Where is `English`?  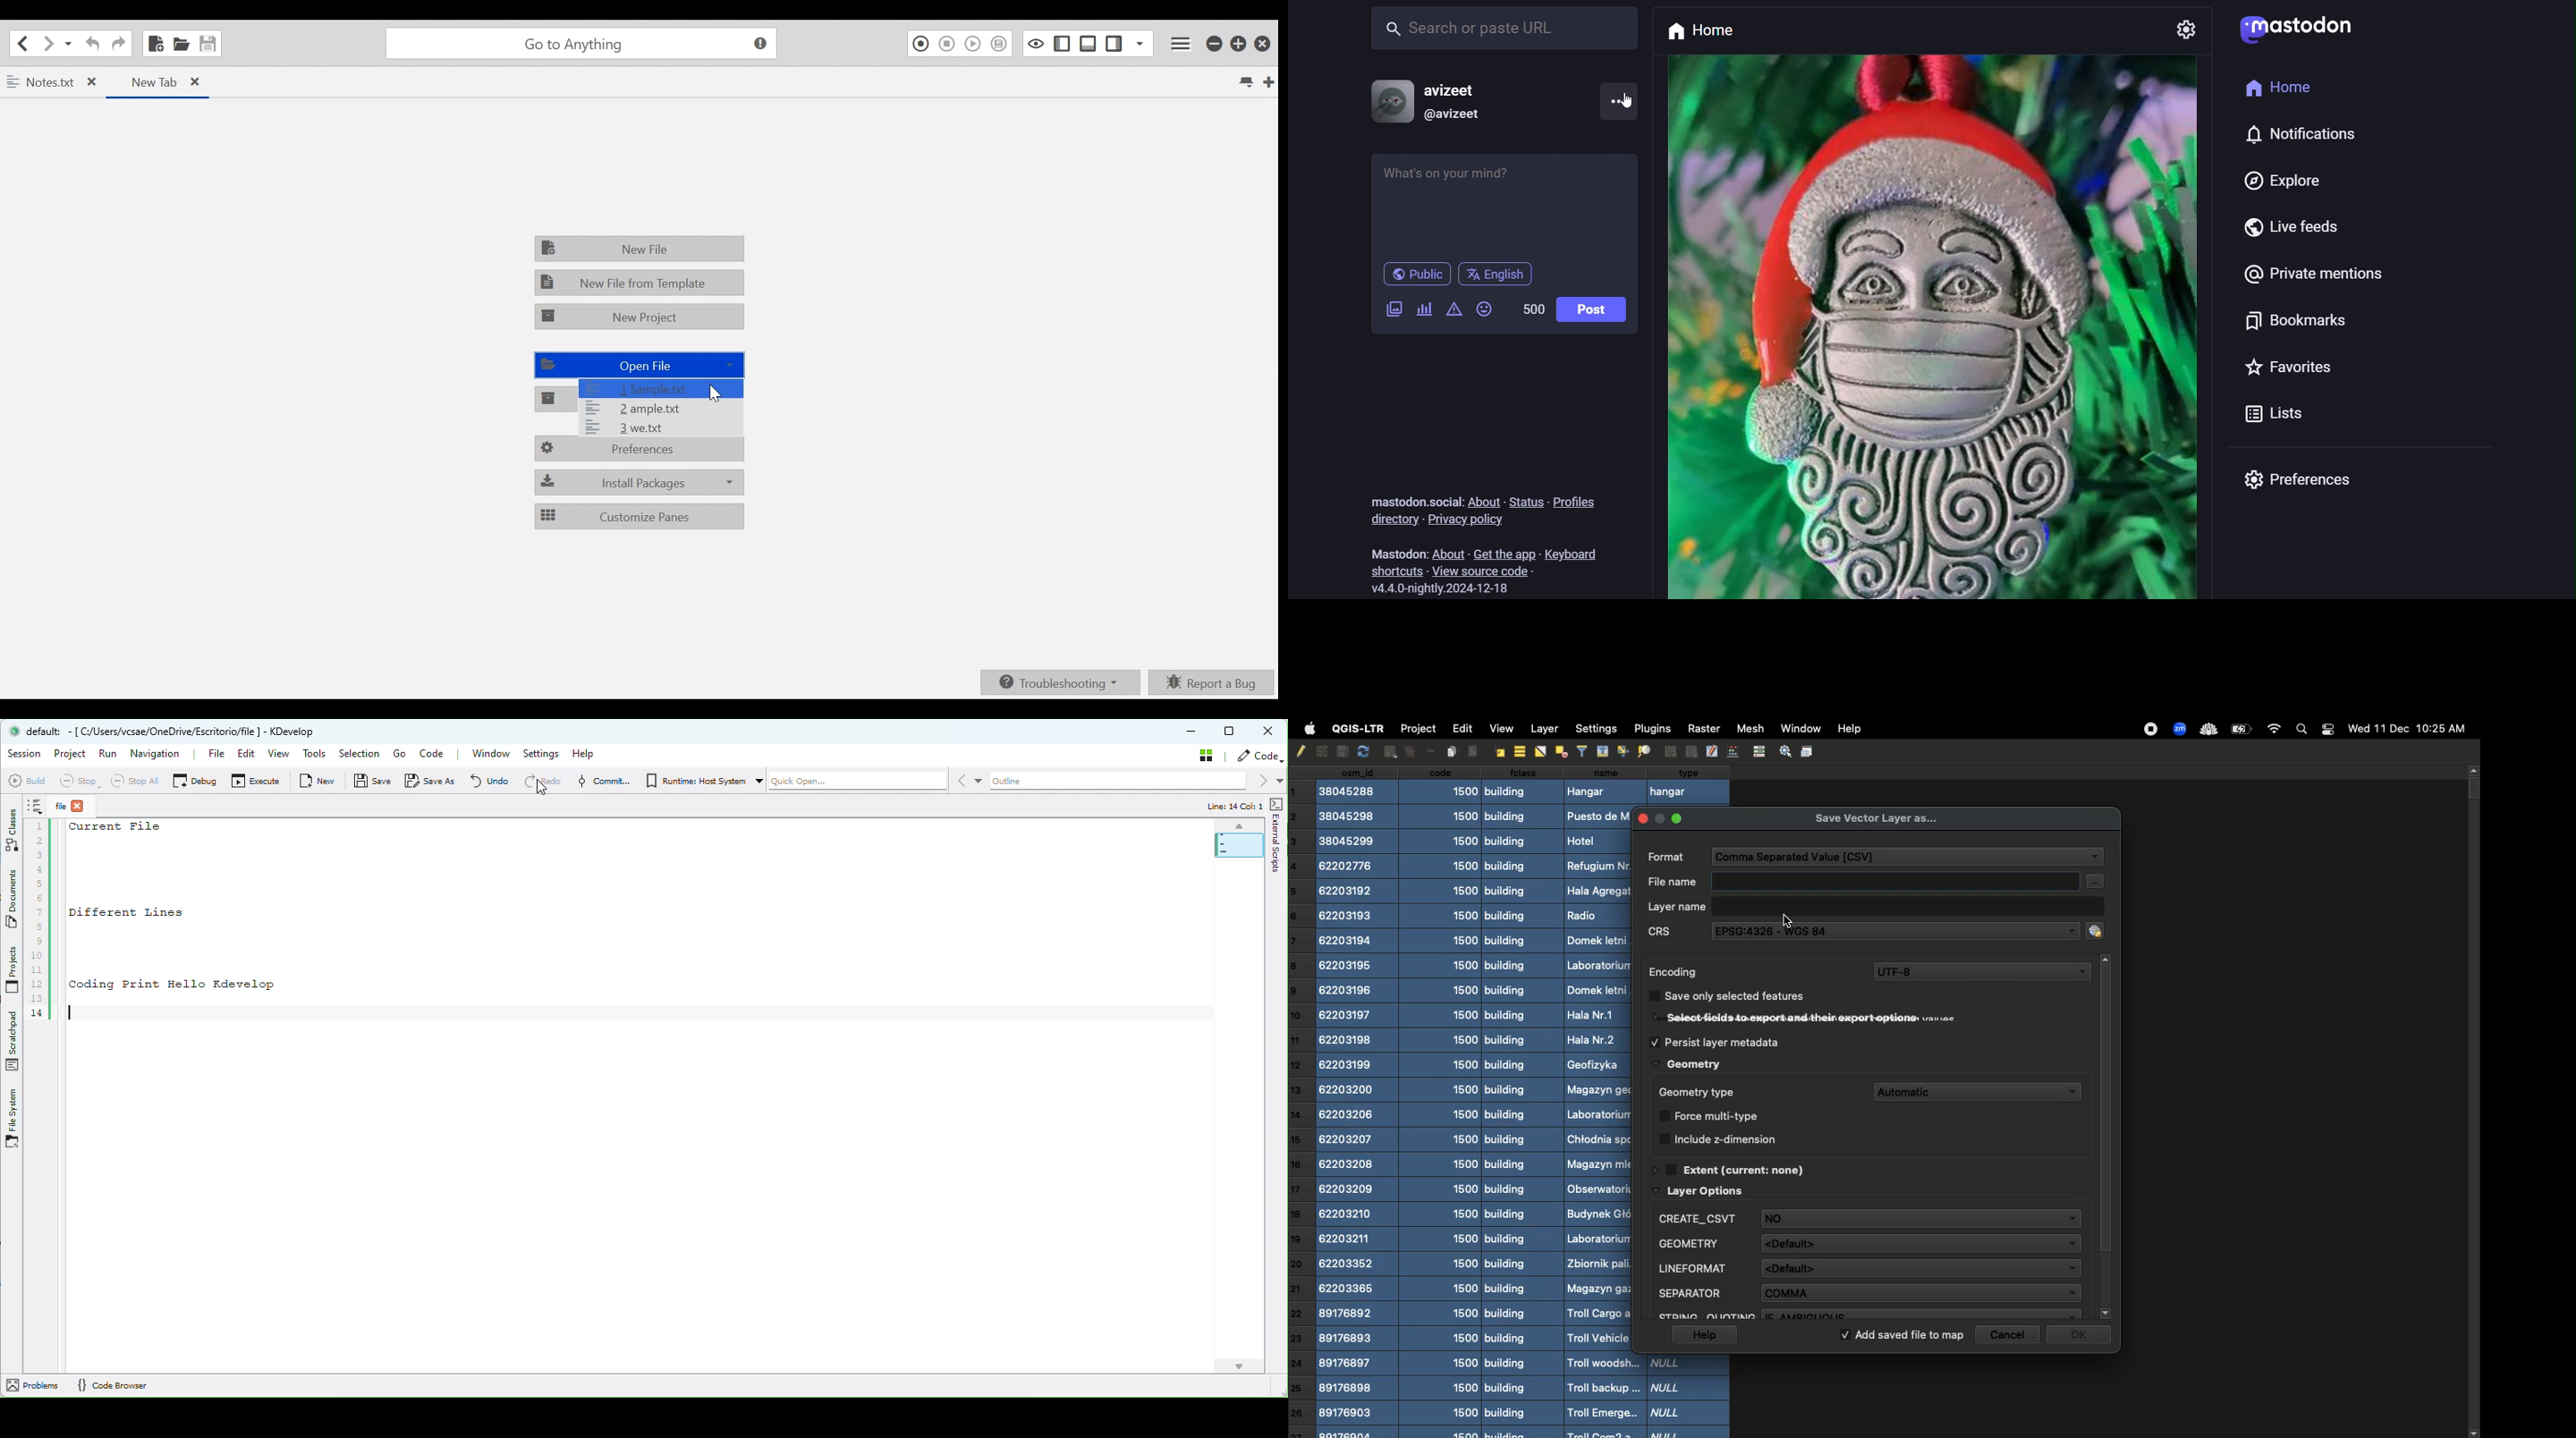 English is located at coordinates (1500, 275).